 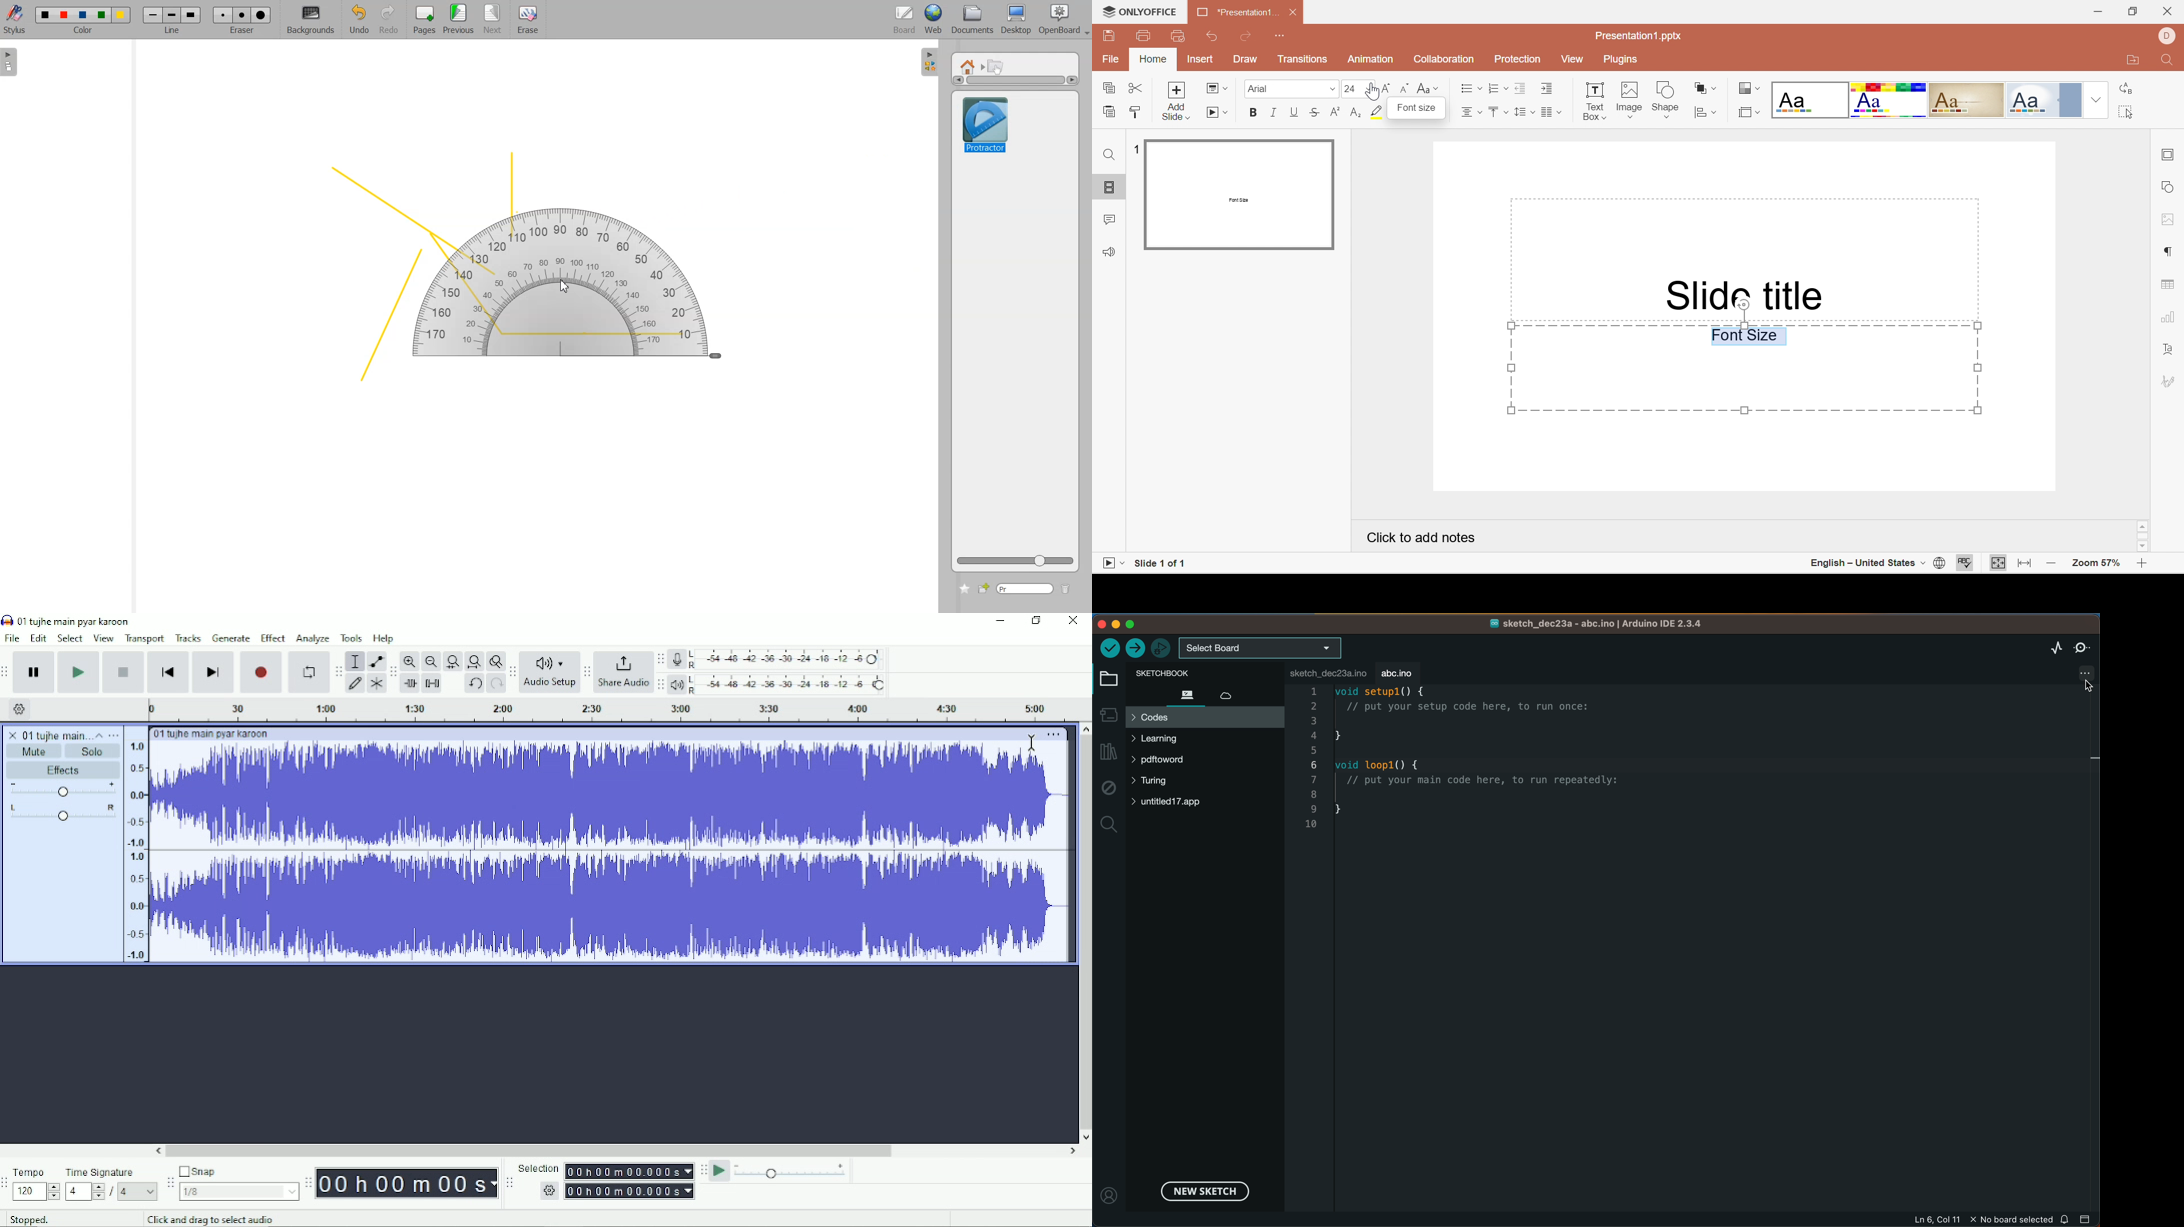 What do you see at coordinates (1111, 89) in the screenshot?
I see `Copy` at bounding box center [1111, 89].